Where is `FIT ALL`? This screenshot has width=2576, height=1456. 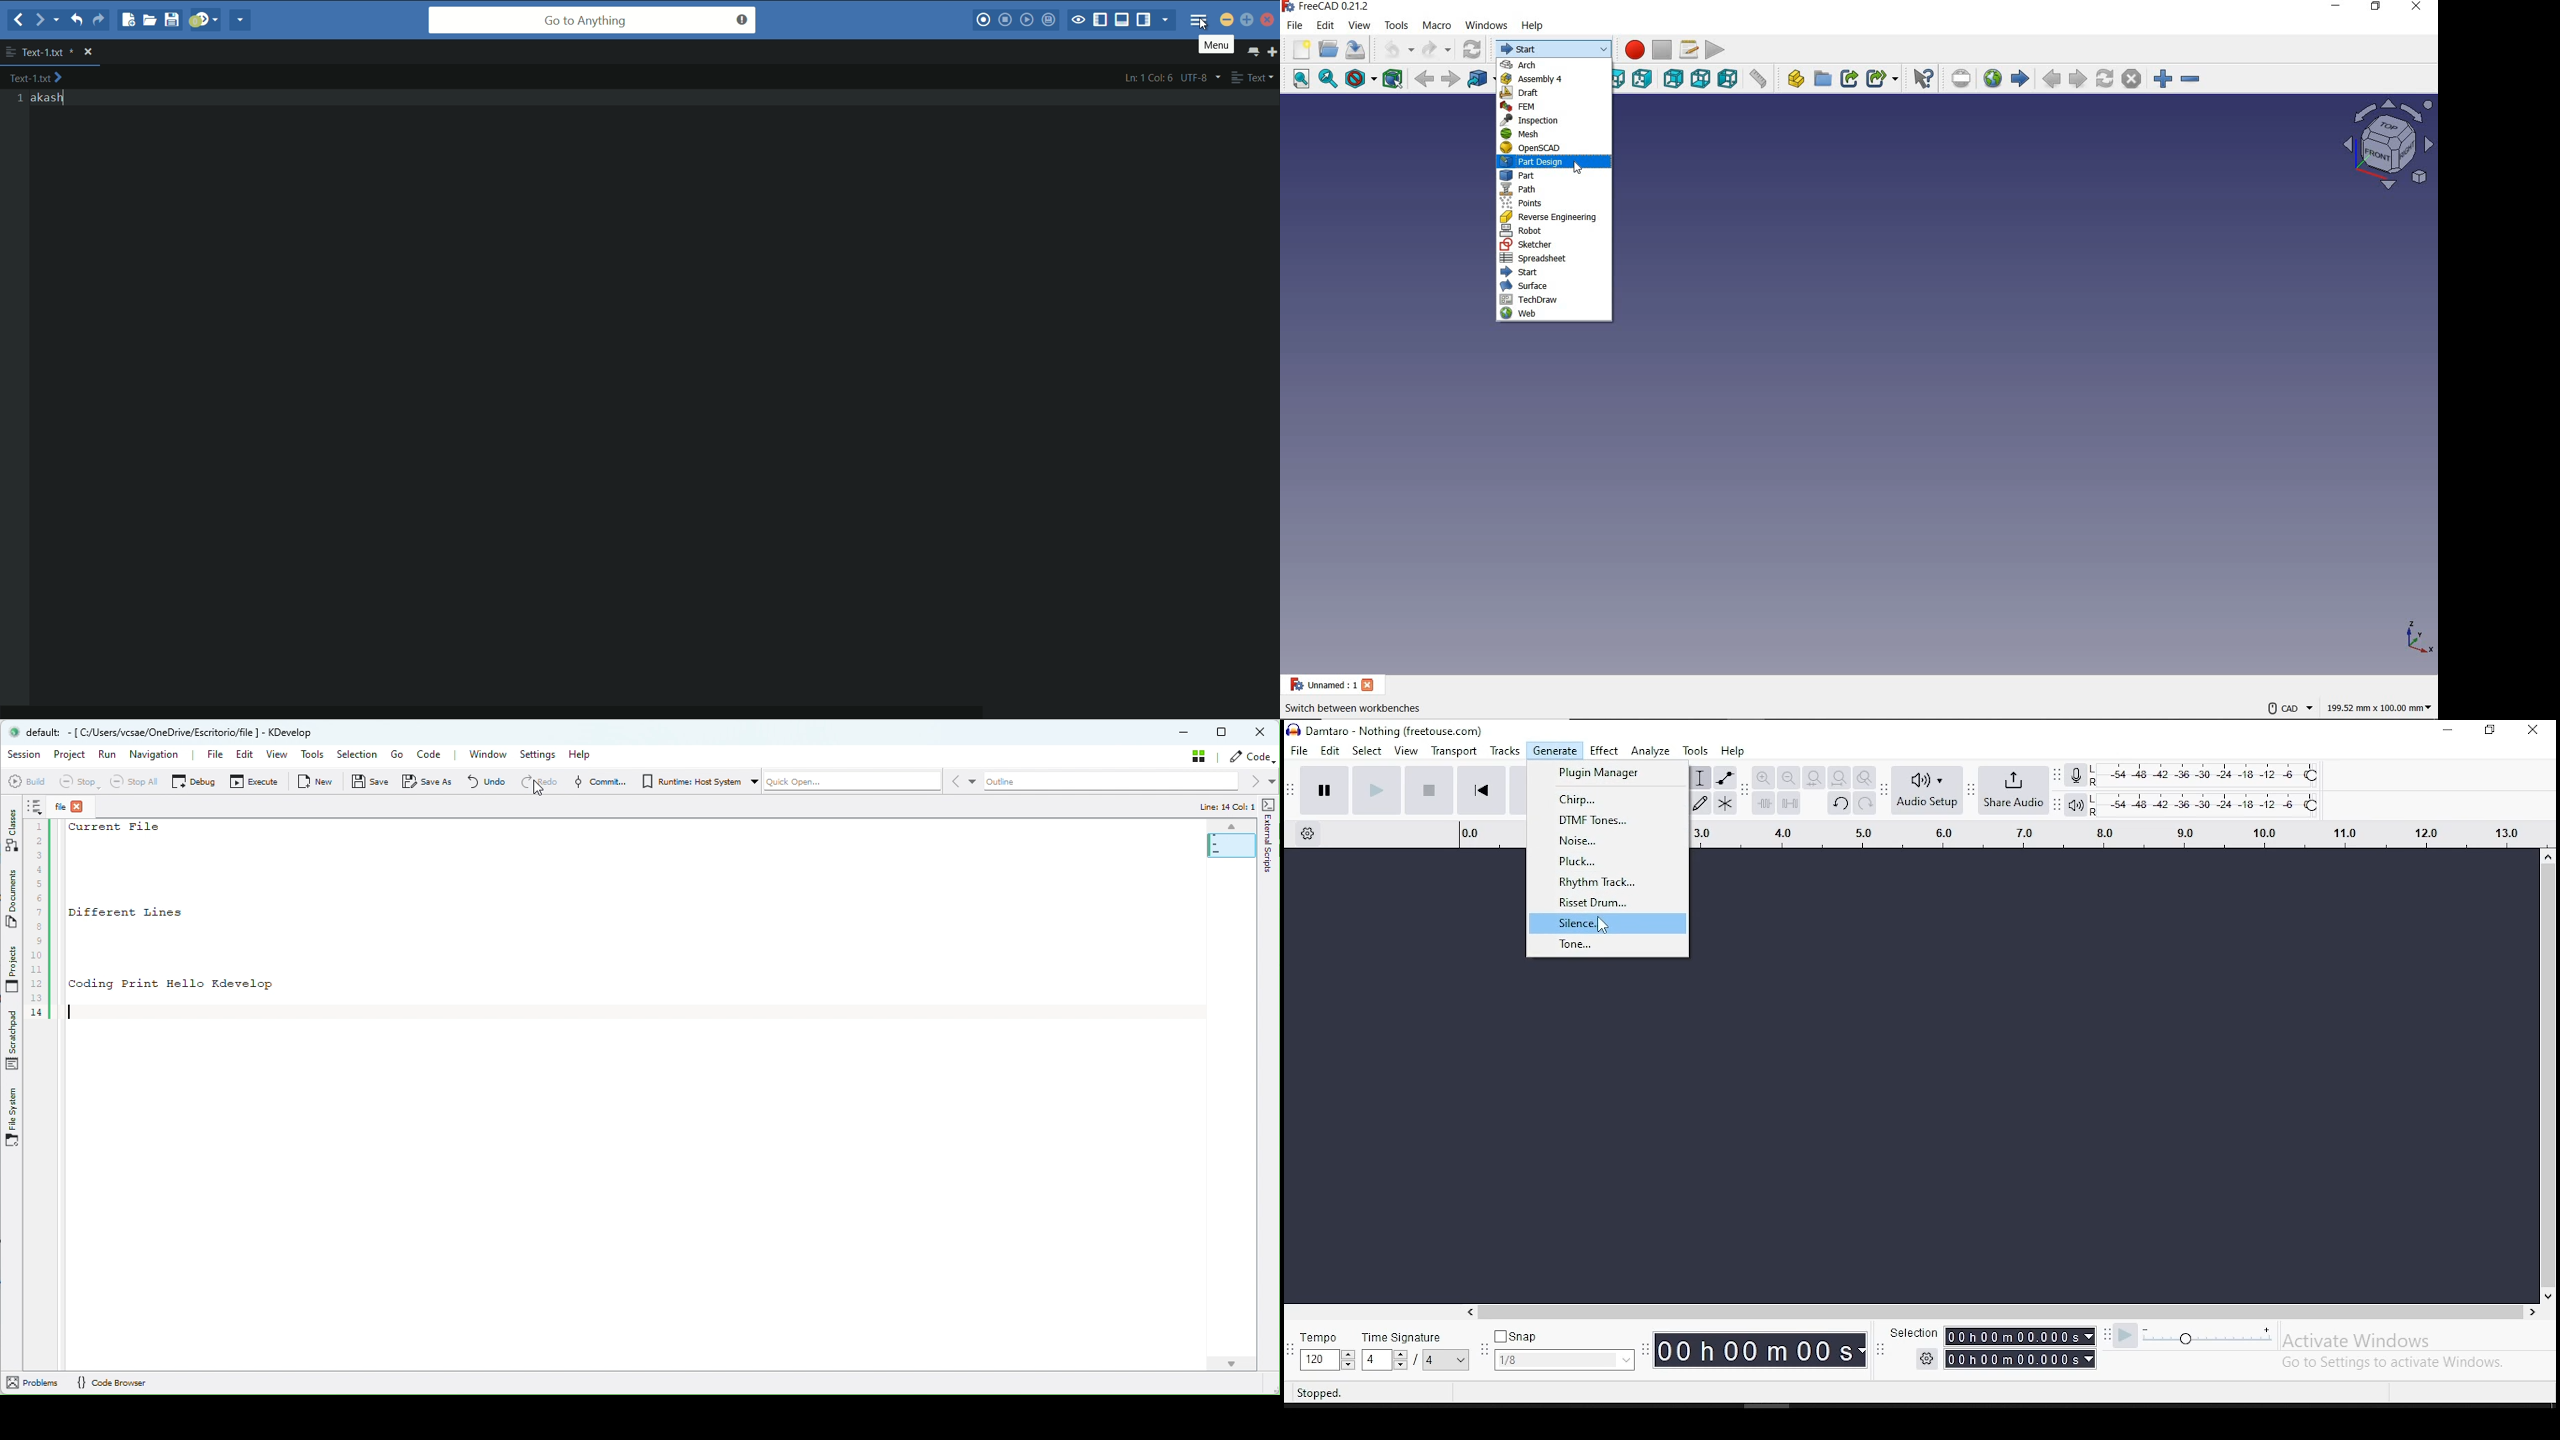
FIT ALL is located at coordinates (1295, 80).